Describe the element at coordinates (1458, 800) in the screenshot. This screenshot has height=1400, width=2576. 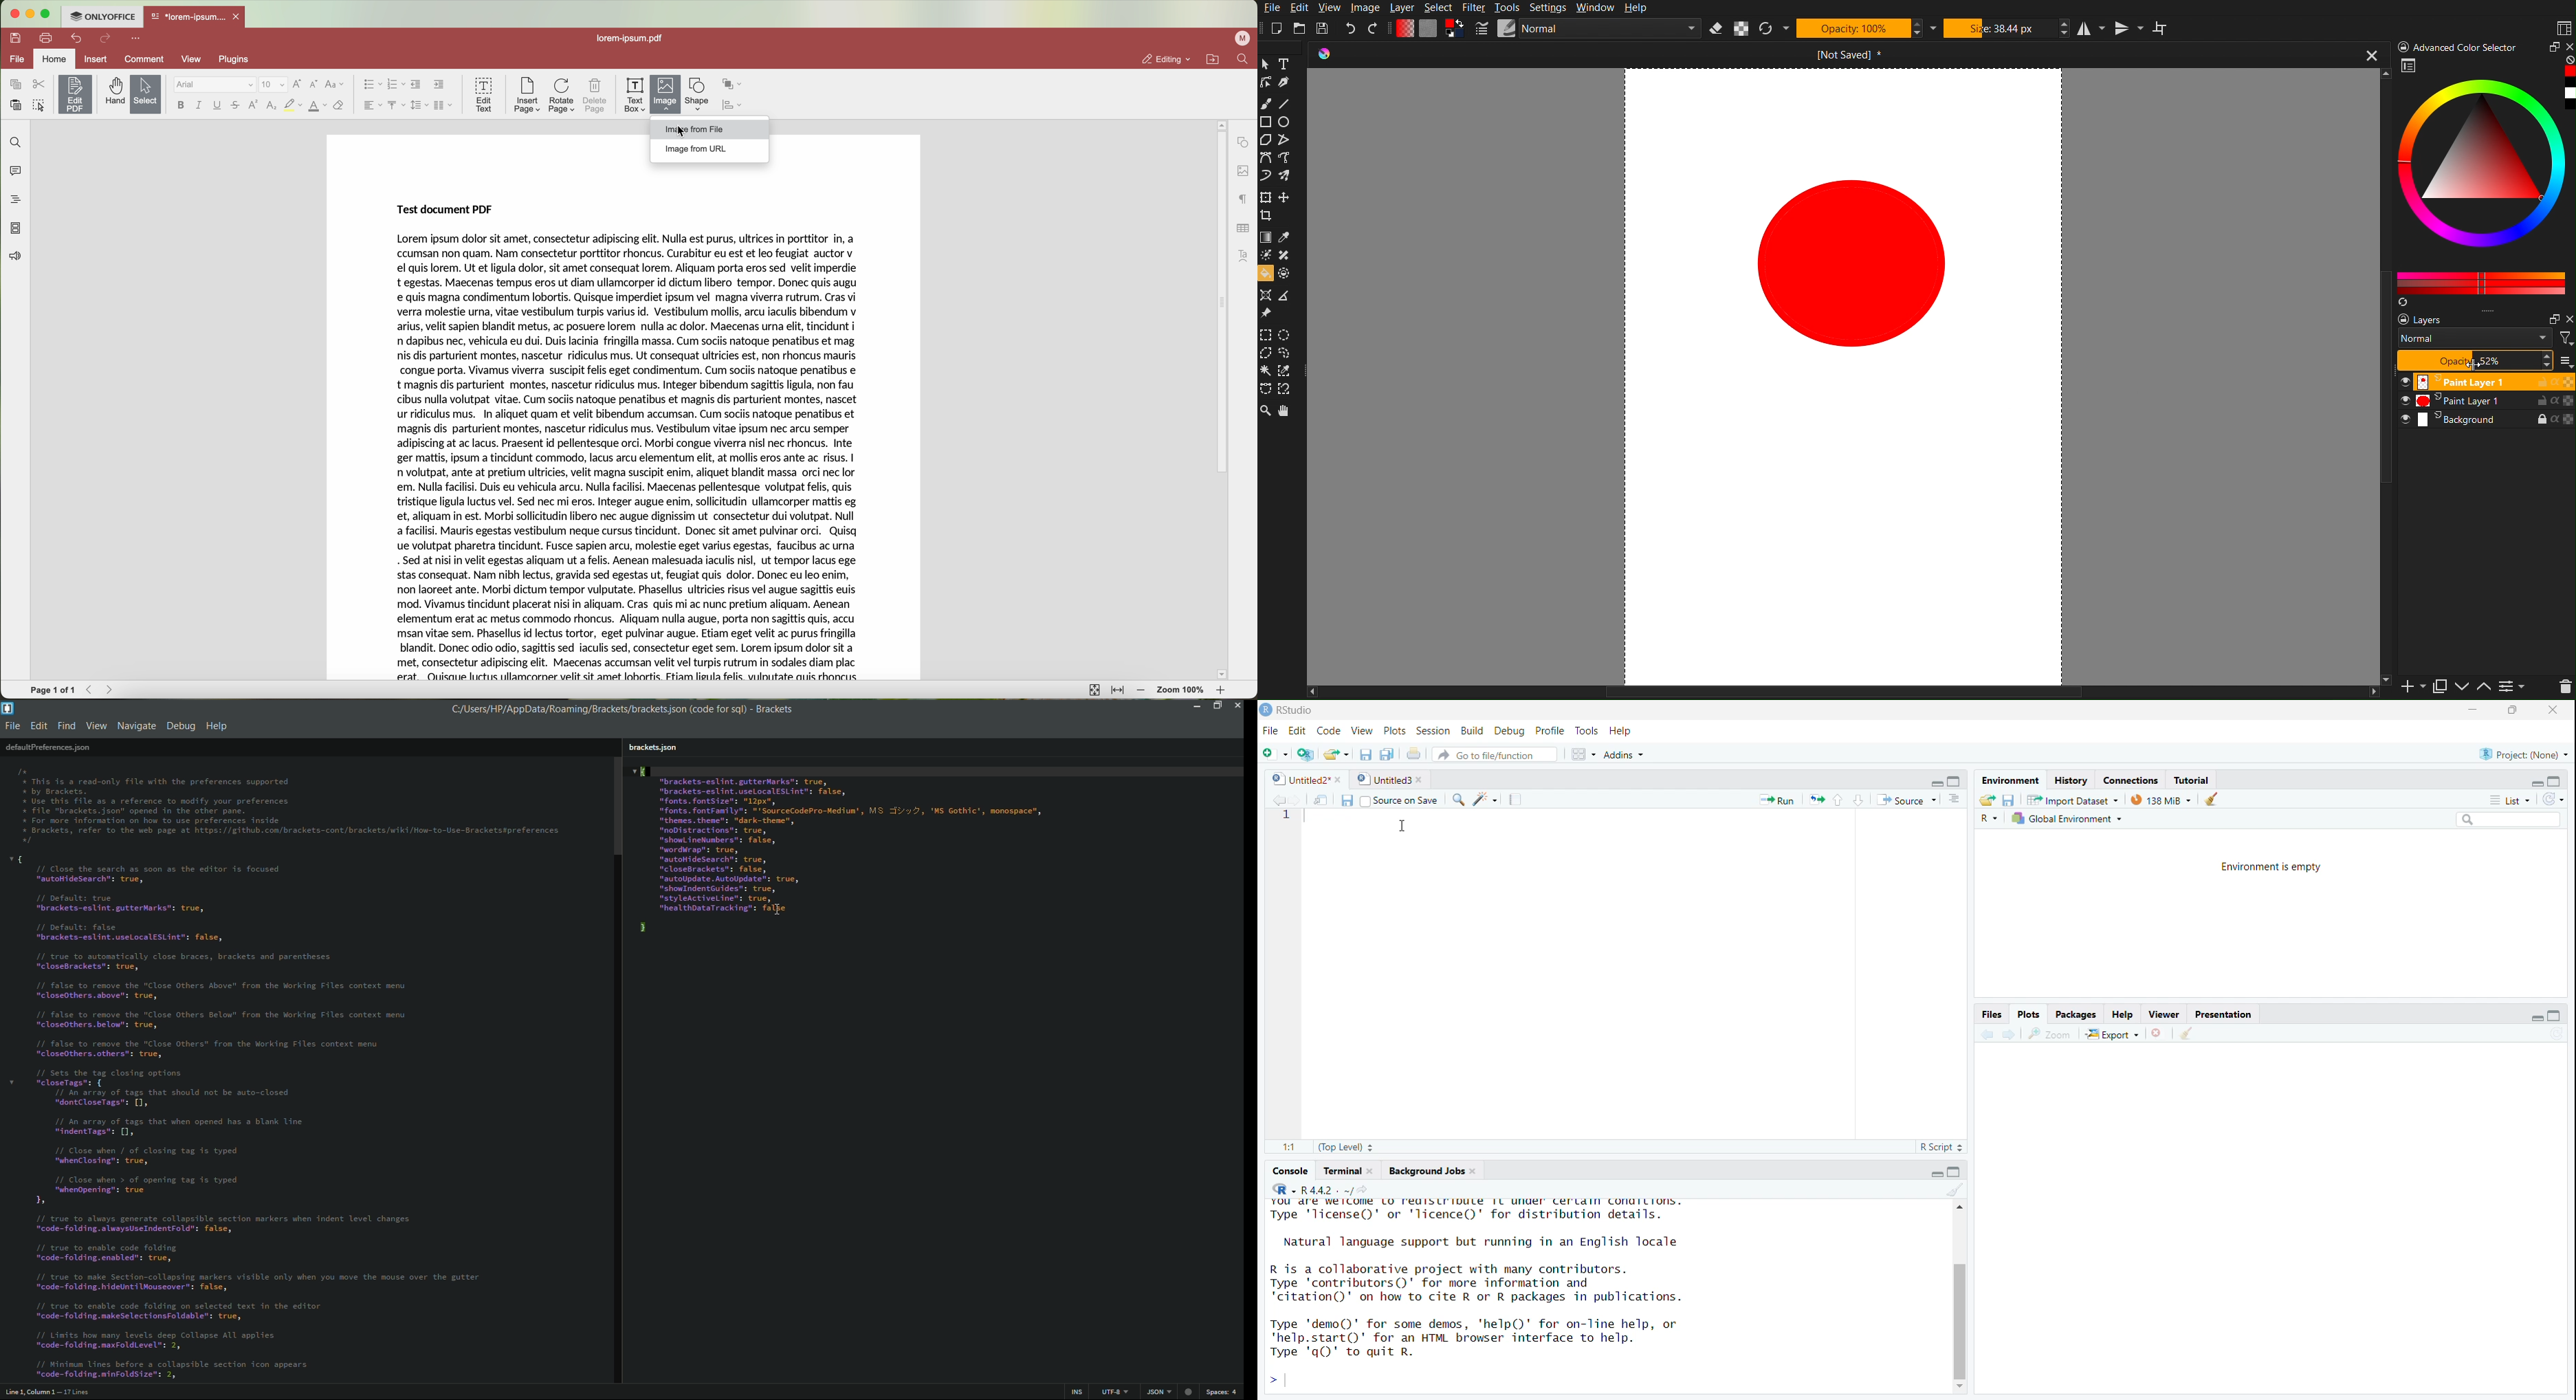
I see `Find/Replace` at that location.